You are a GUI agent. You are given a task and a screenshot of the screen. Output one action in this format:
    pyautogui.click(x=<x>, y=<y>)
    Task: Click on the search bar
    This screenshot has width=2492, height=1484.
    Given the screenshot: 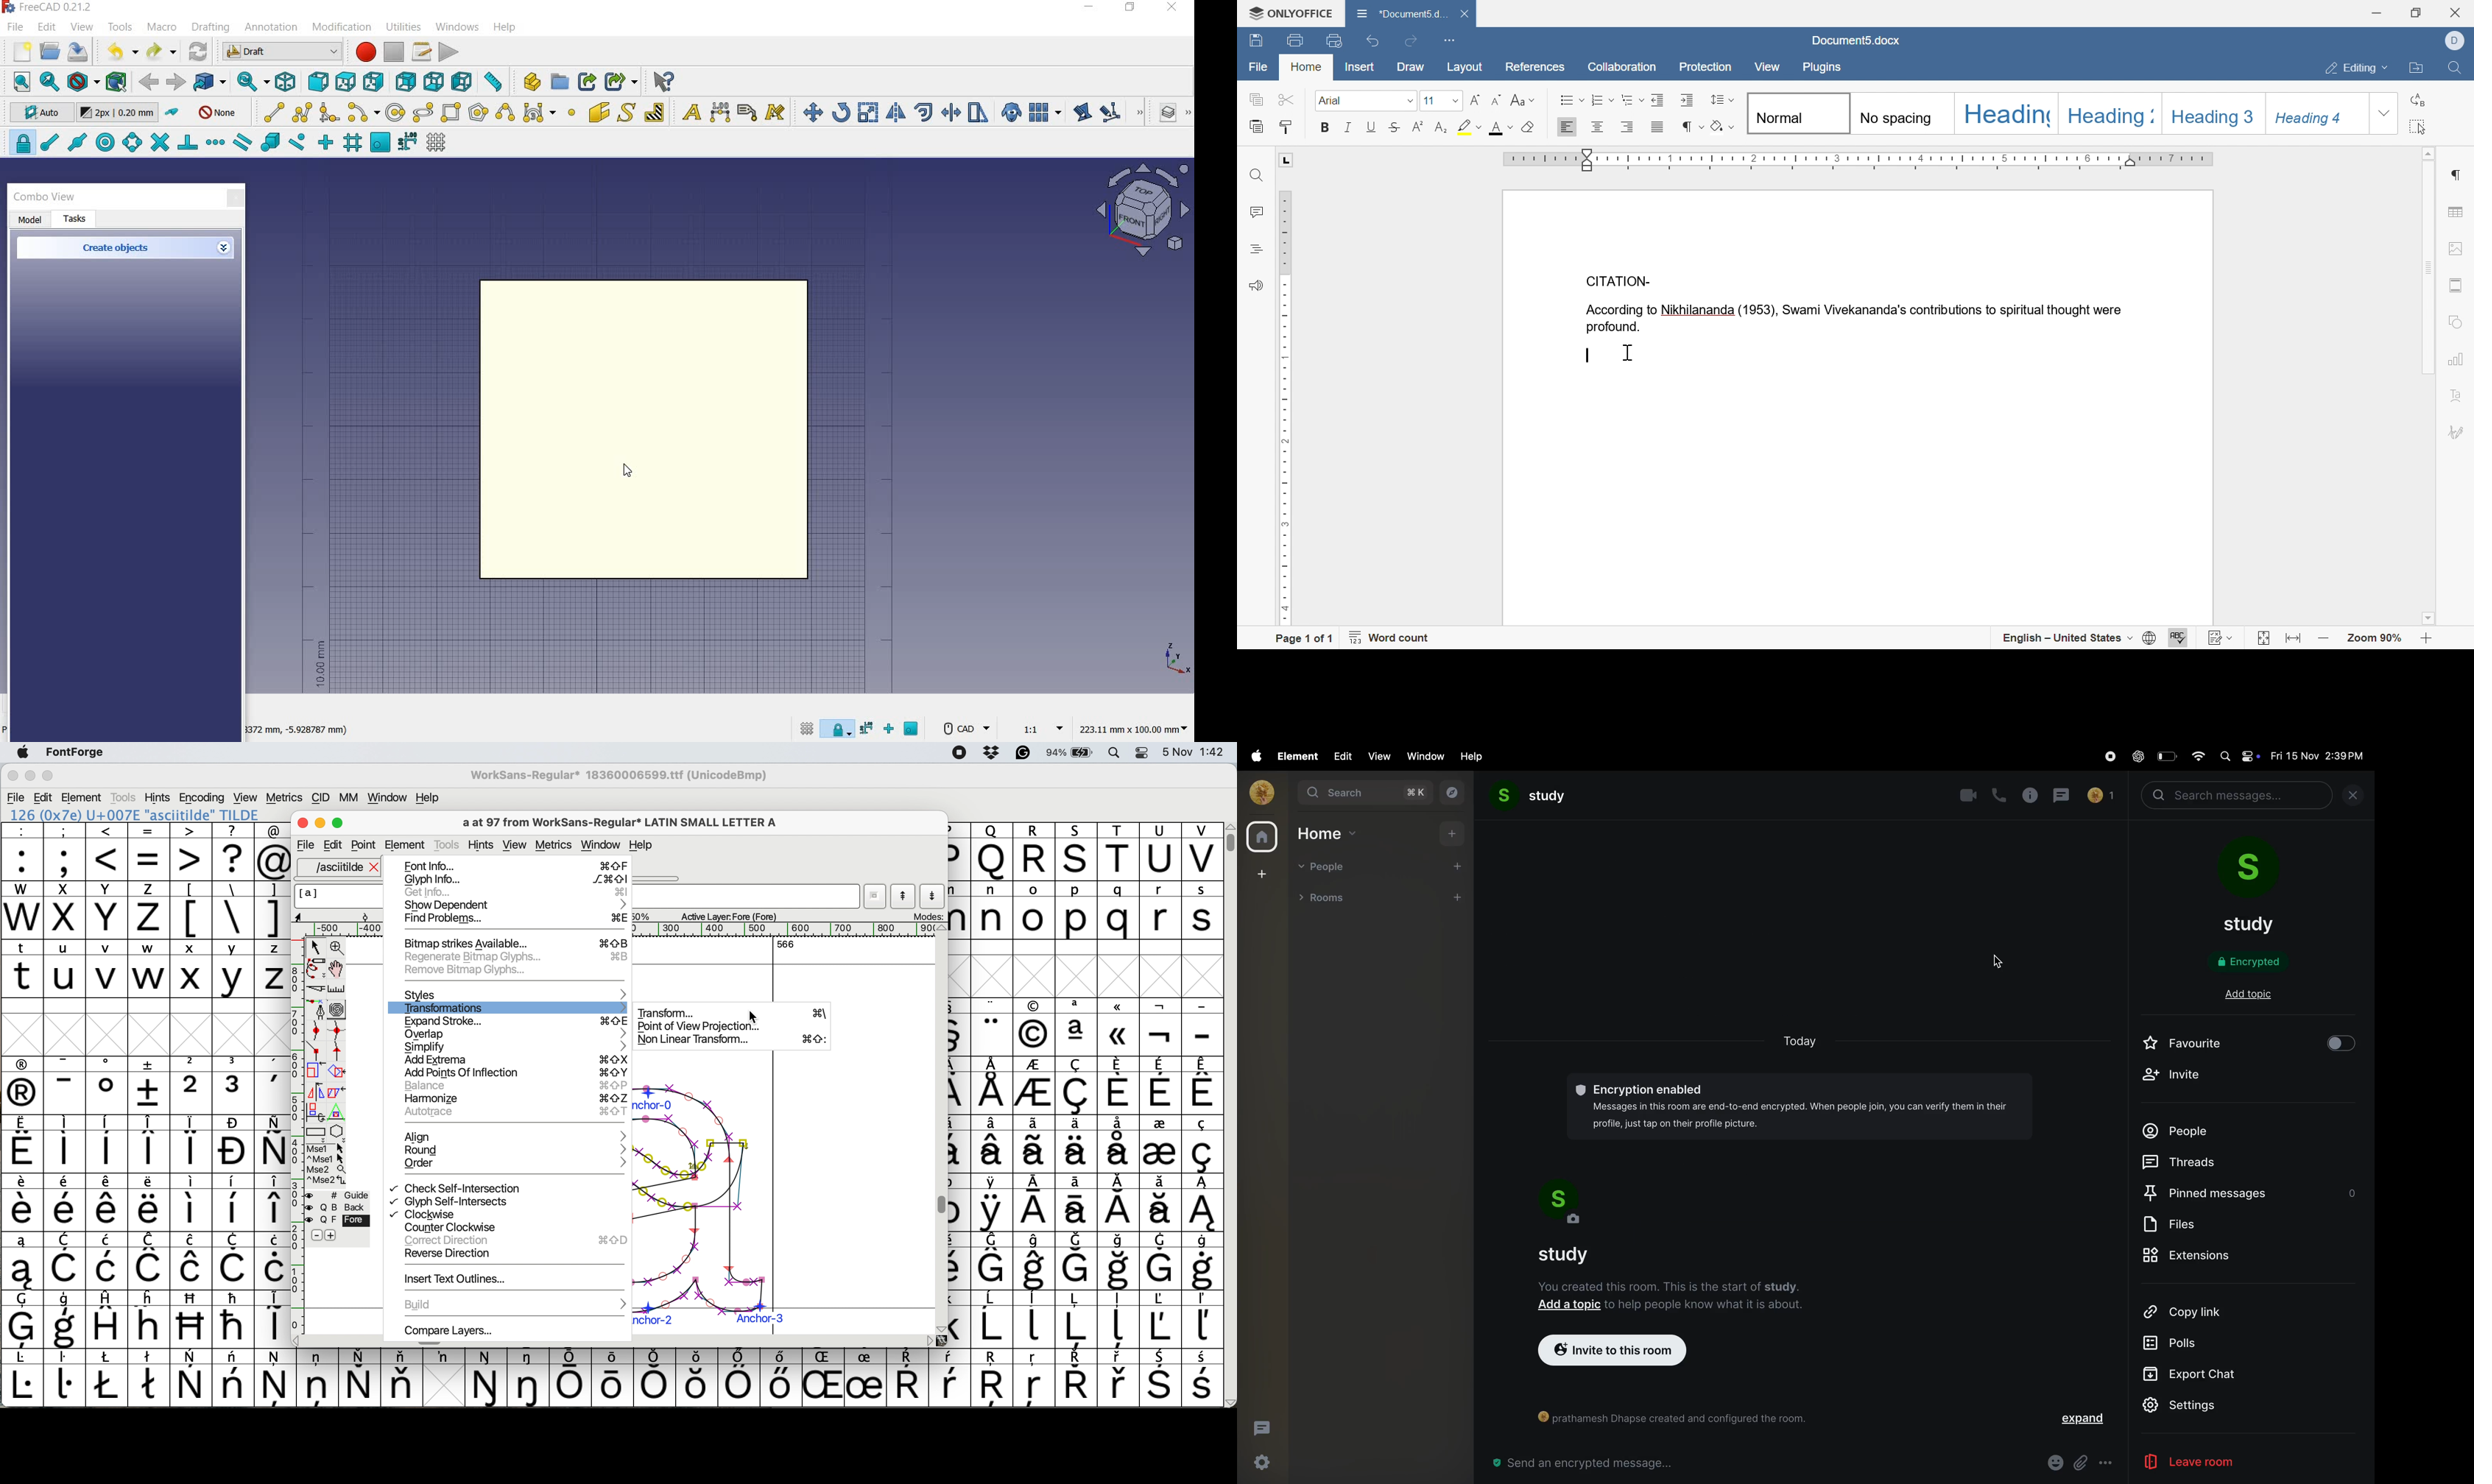 What is the action you would take?
    pyautogui.click(x=2240, y=796)
    